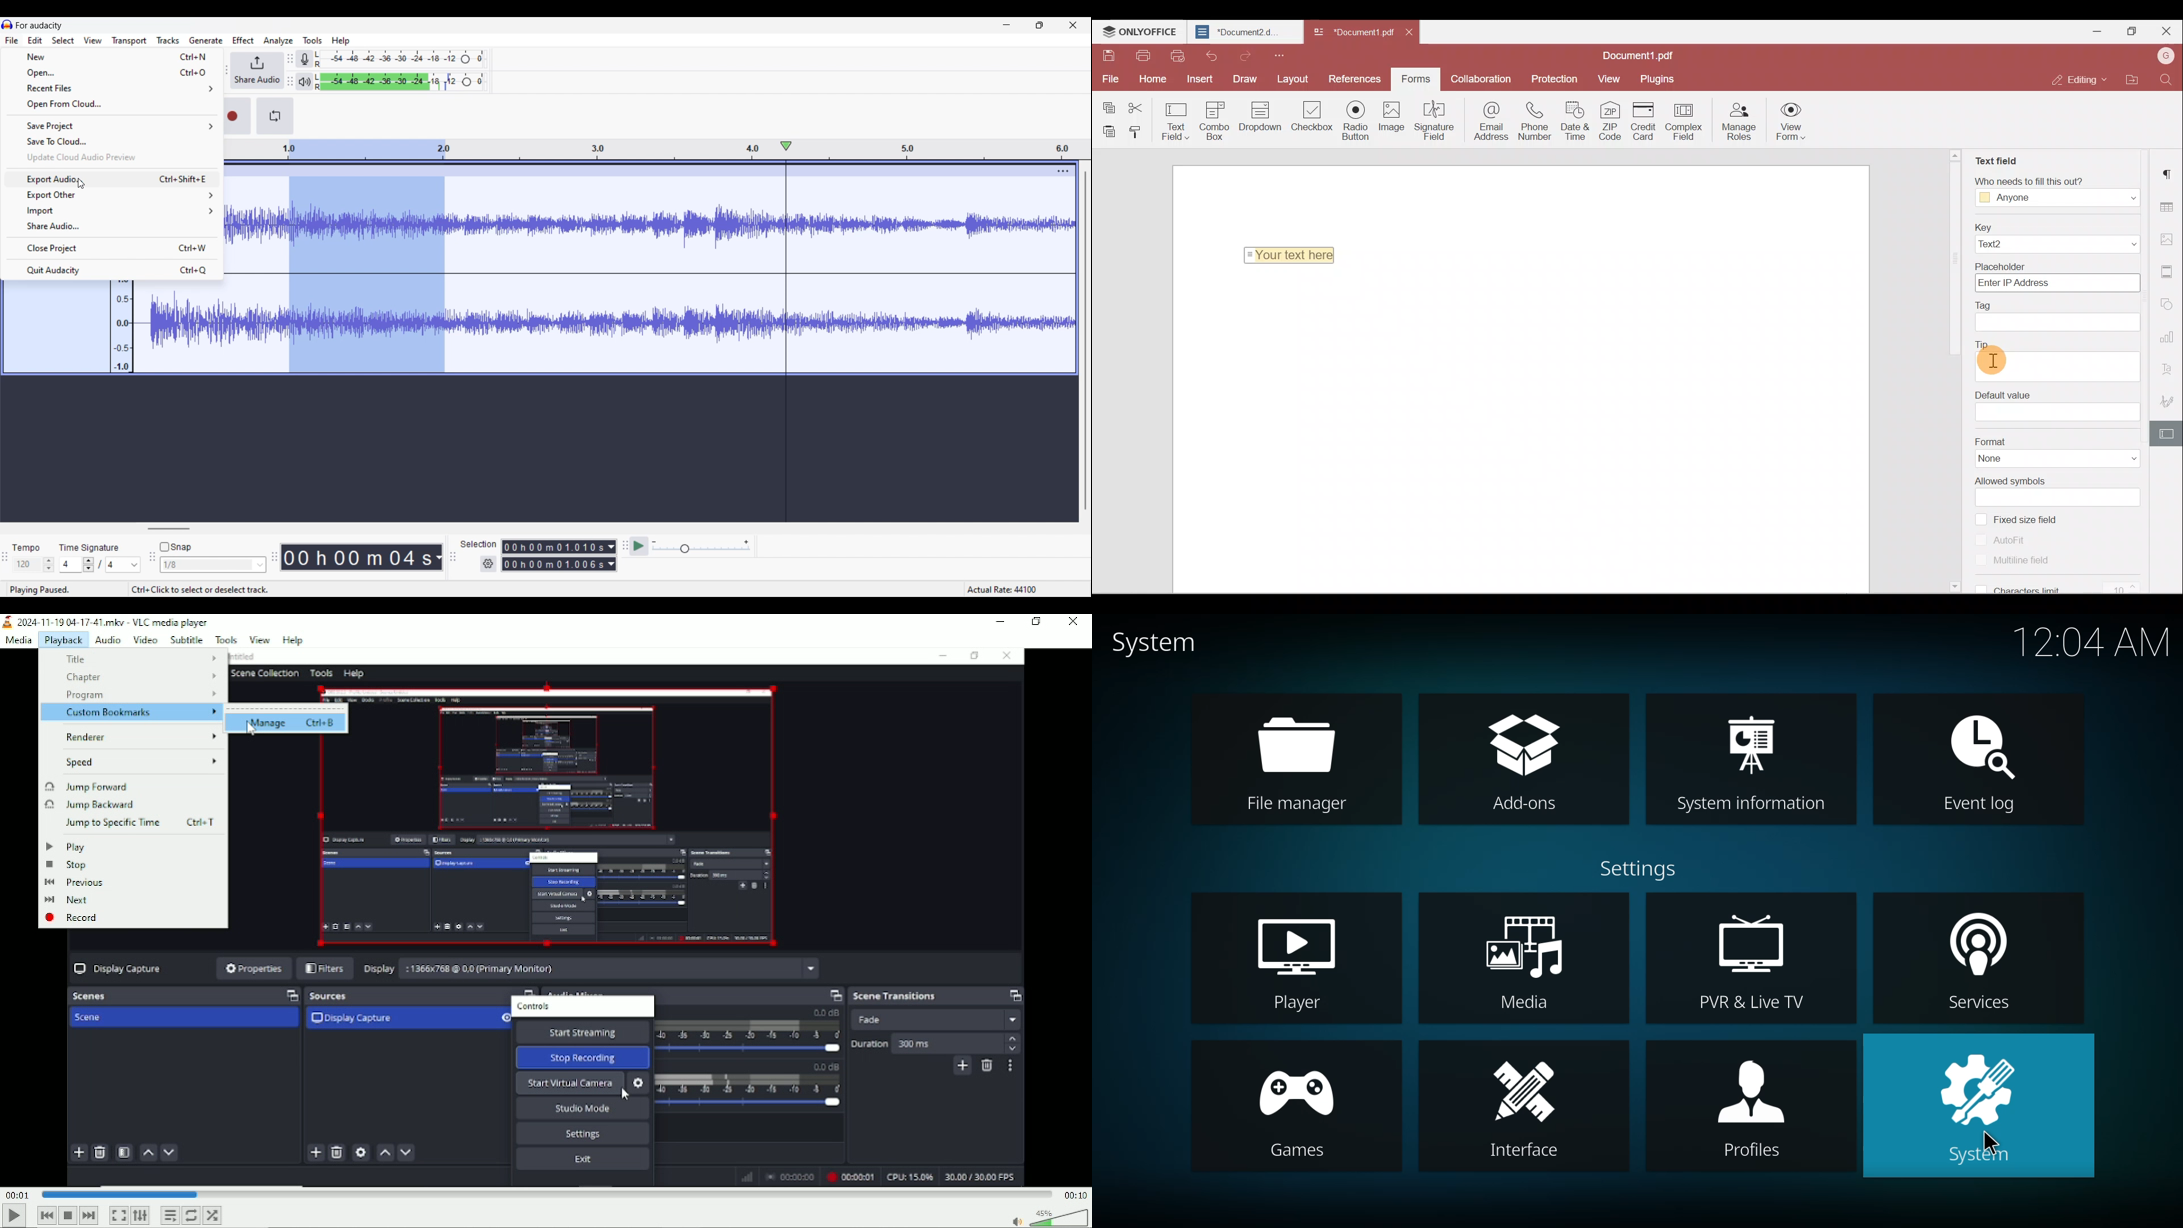 The height and width of the screenshot is (1232, 2184). What do you see at coordinates (1531, 1109) in the screenshot?
I see `interface` at bounding box center [1531, 1109].